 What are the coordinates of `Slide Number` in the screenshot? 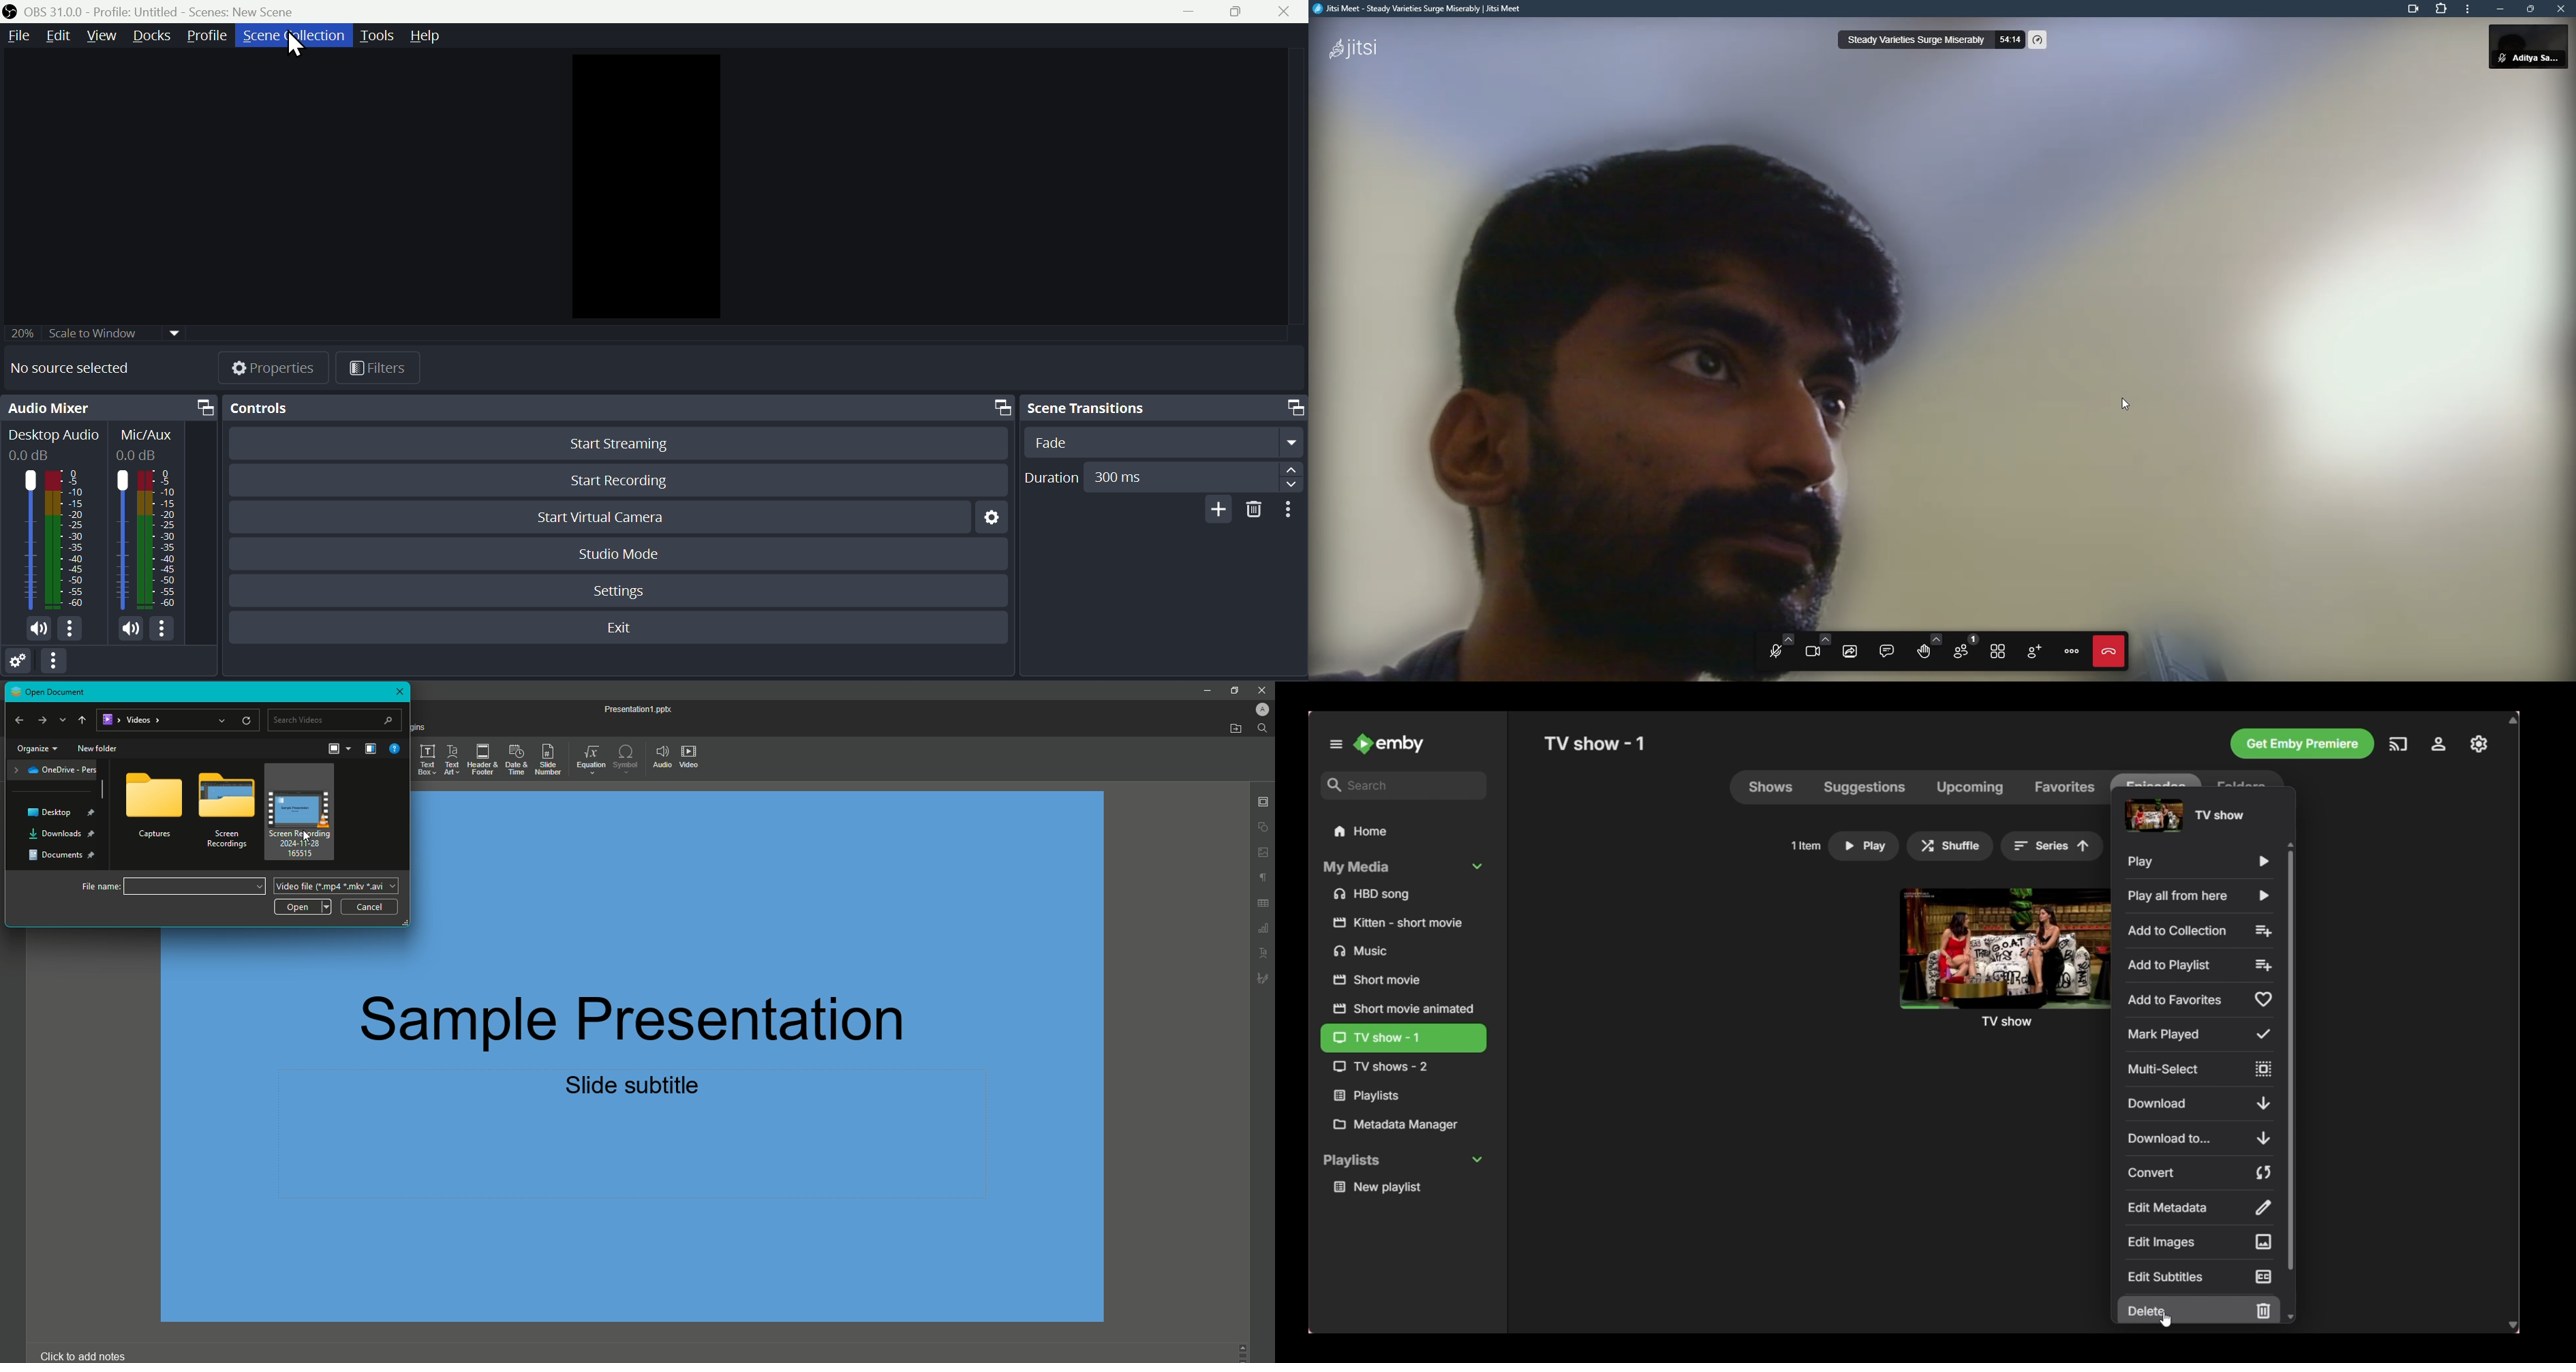 It's located at (547, 759).